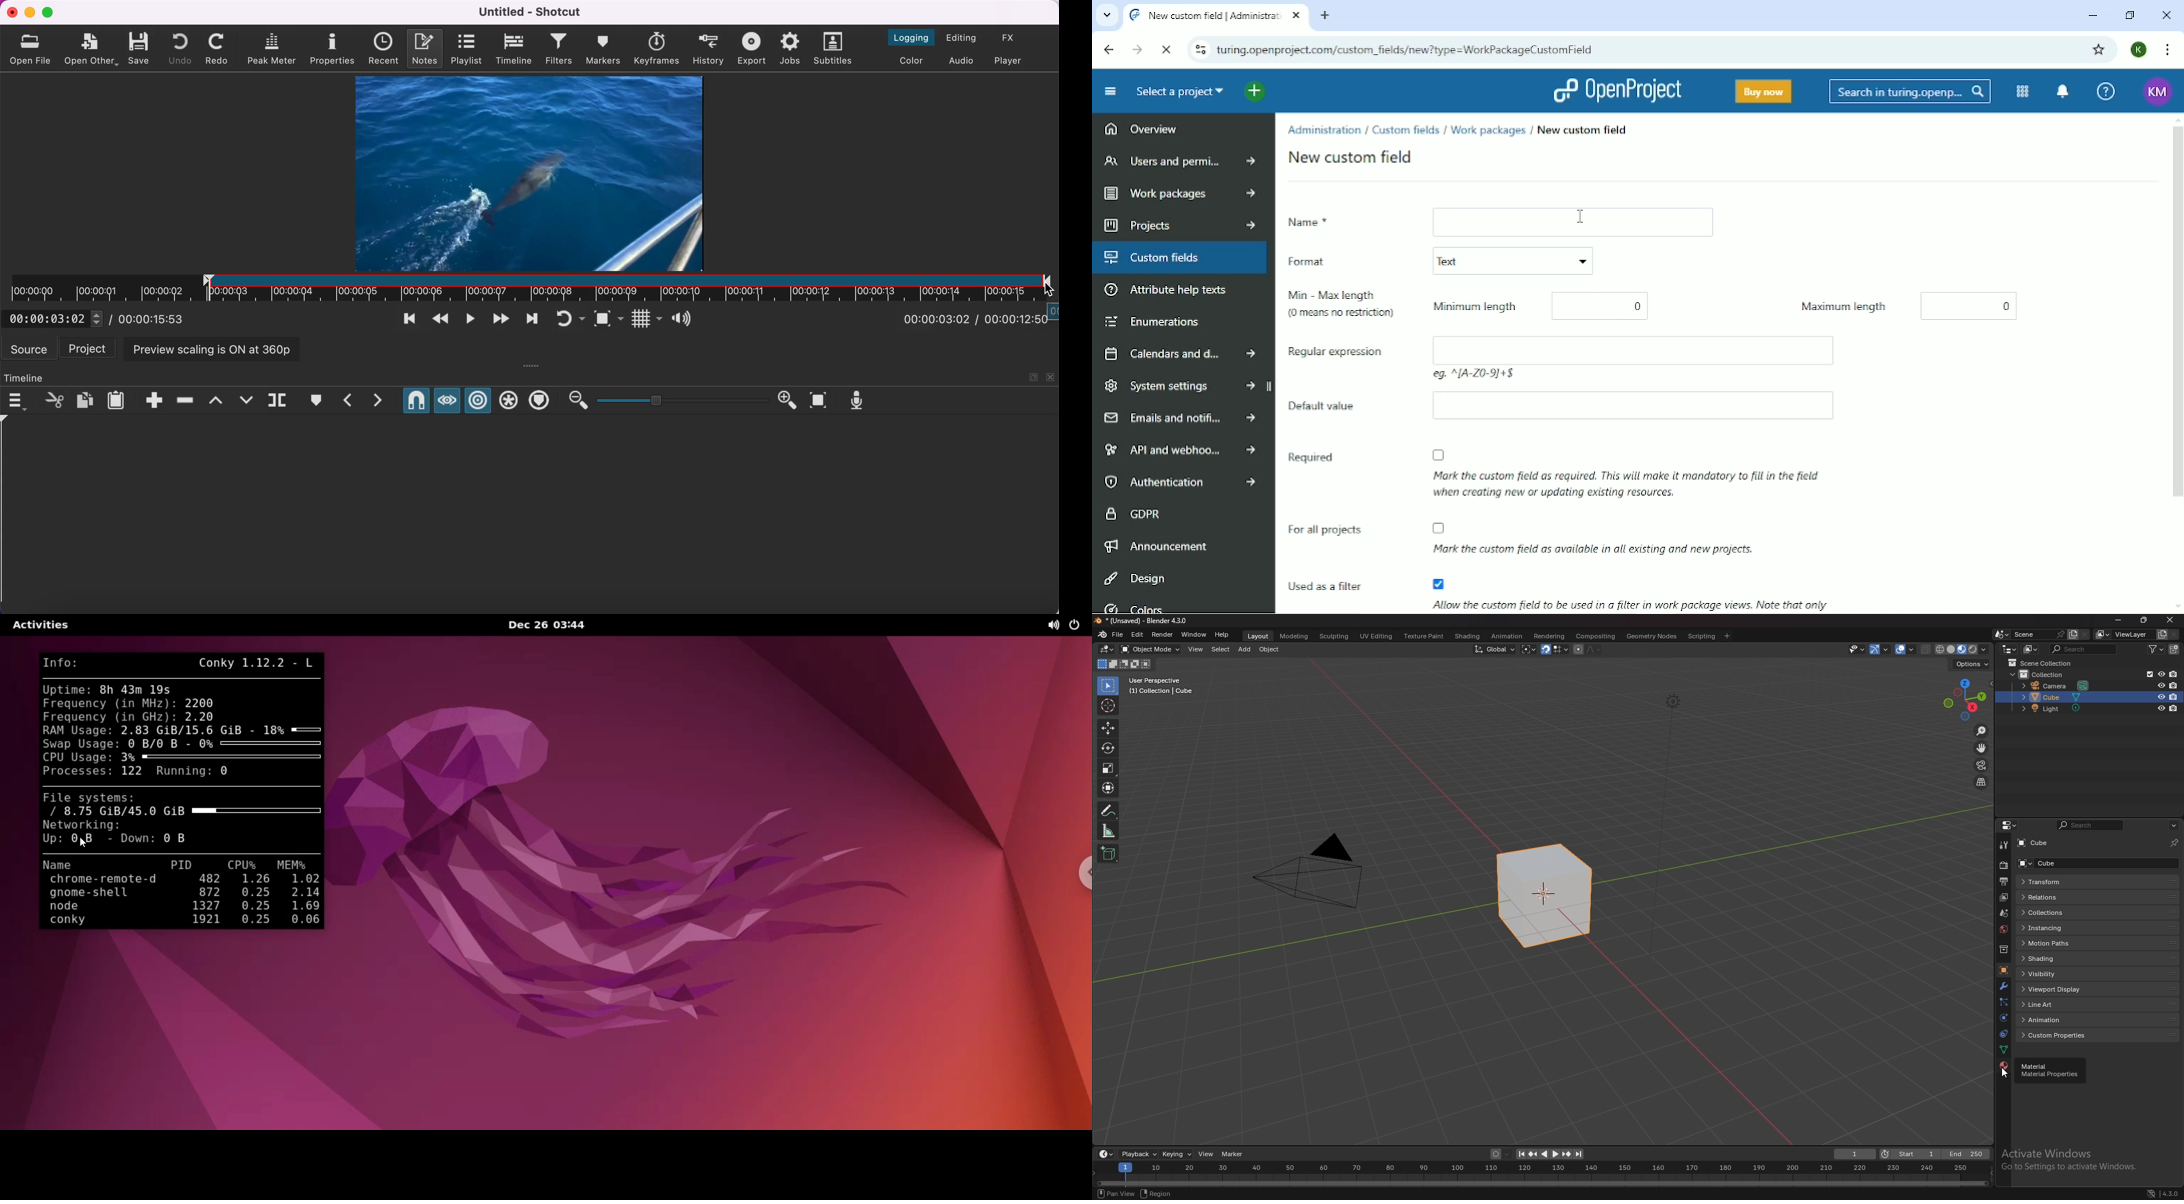 The height and width of the screenshot is (1204, 2184). I want to click on clip, so click(528, 174).